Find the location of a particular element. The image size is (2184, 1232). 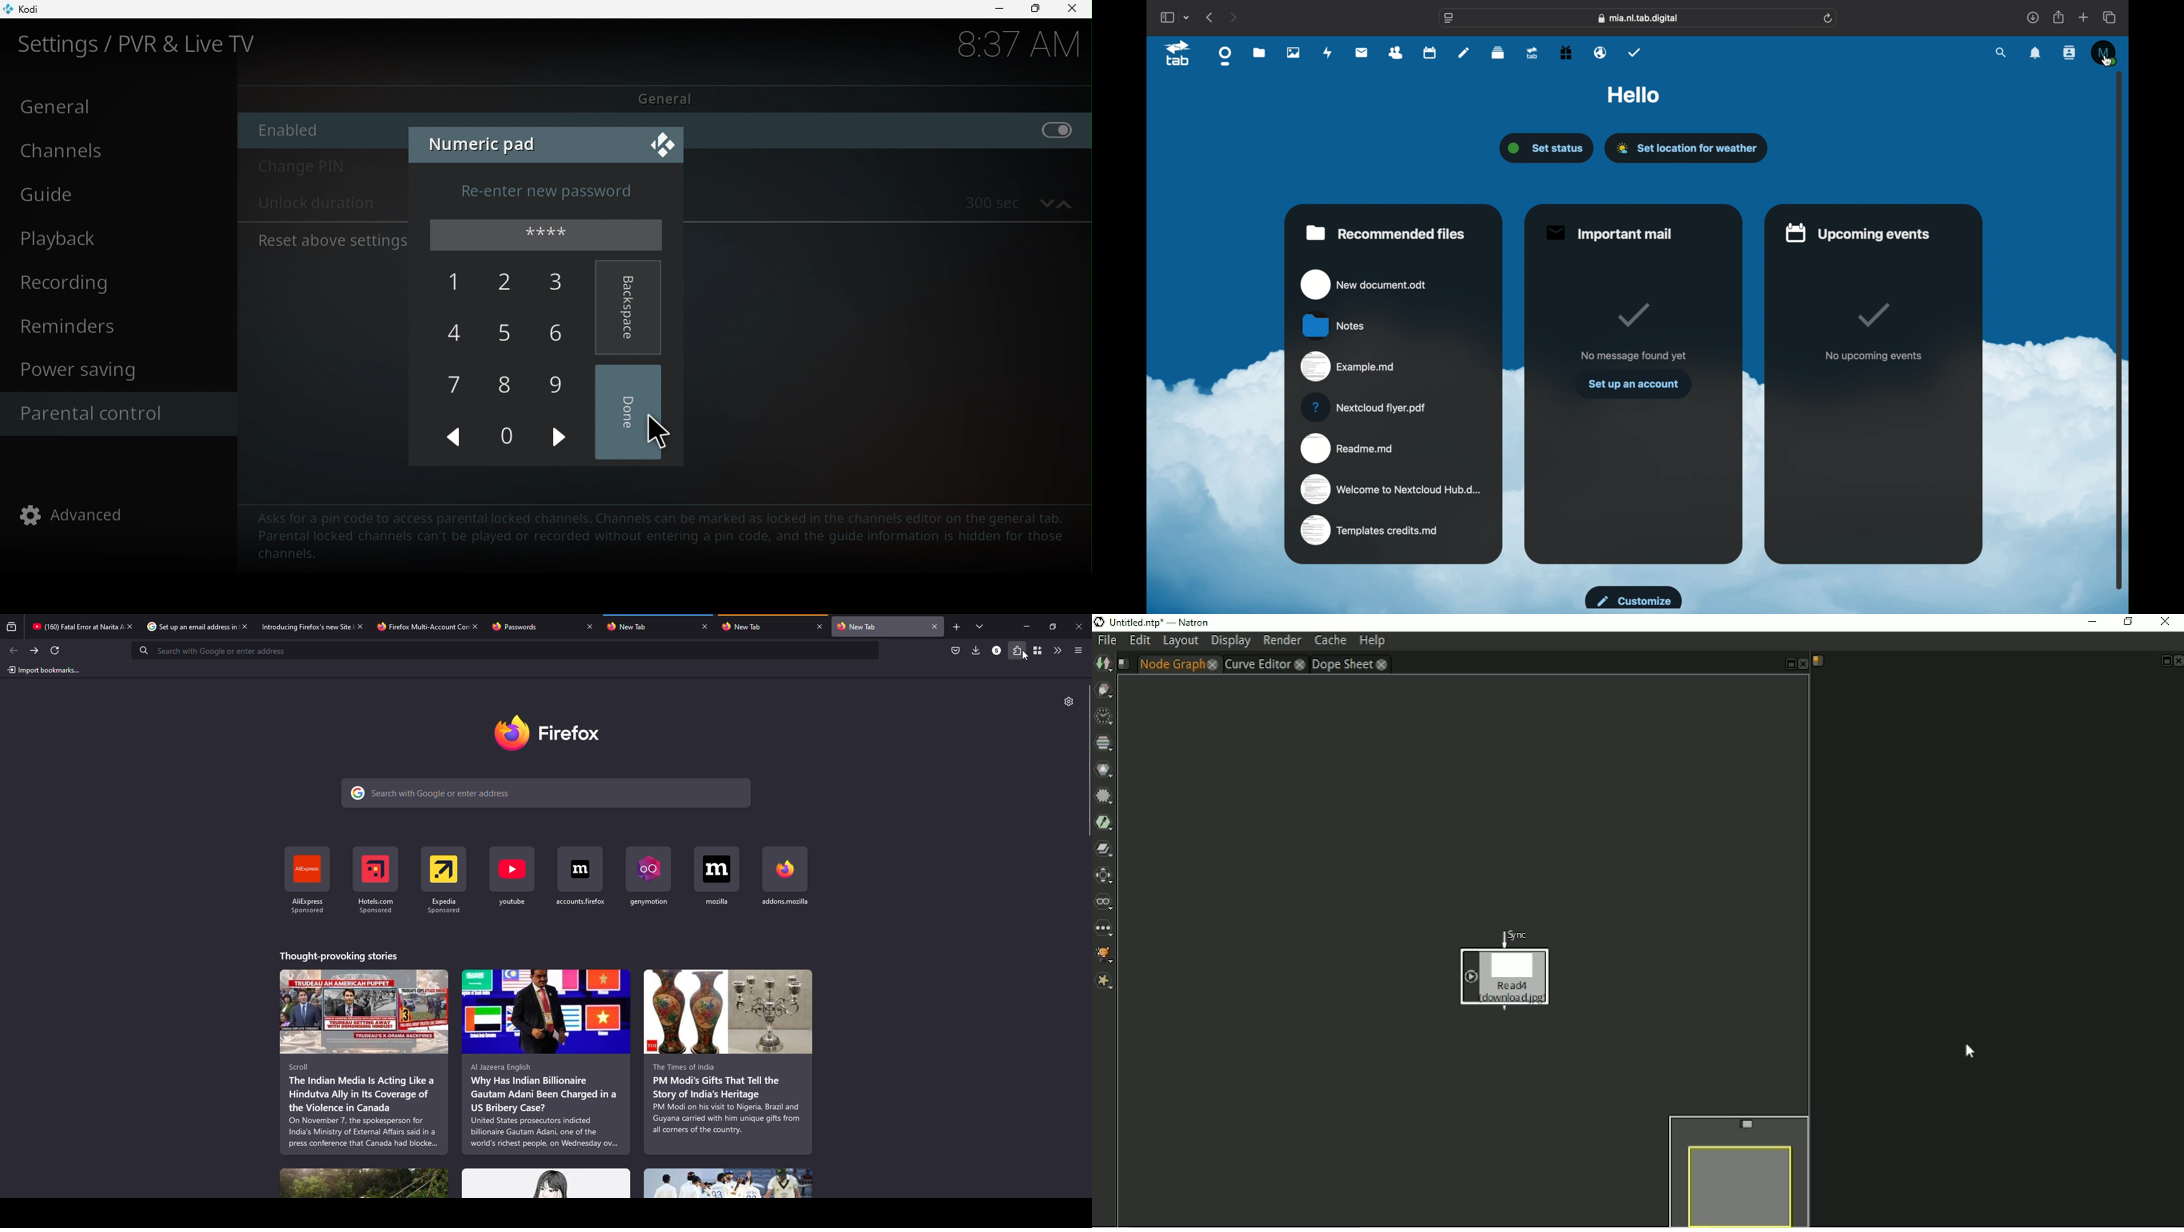

shortcut is located at coordinates (379, 879).